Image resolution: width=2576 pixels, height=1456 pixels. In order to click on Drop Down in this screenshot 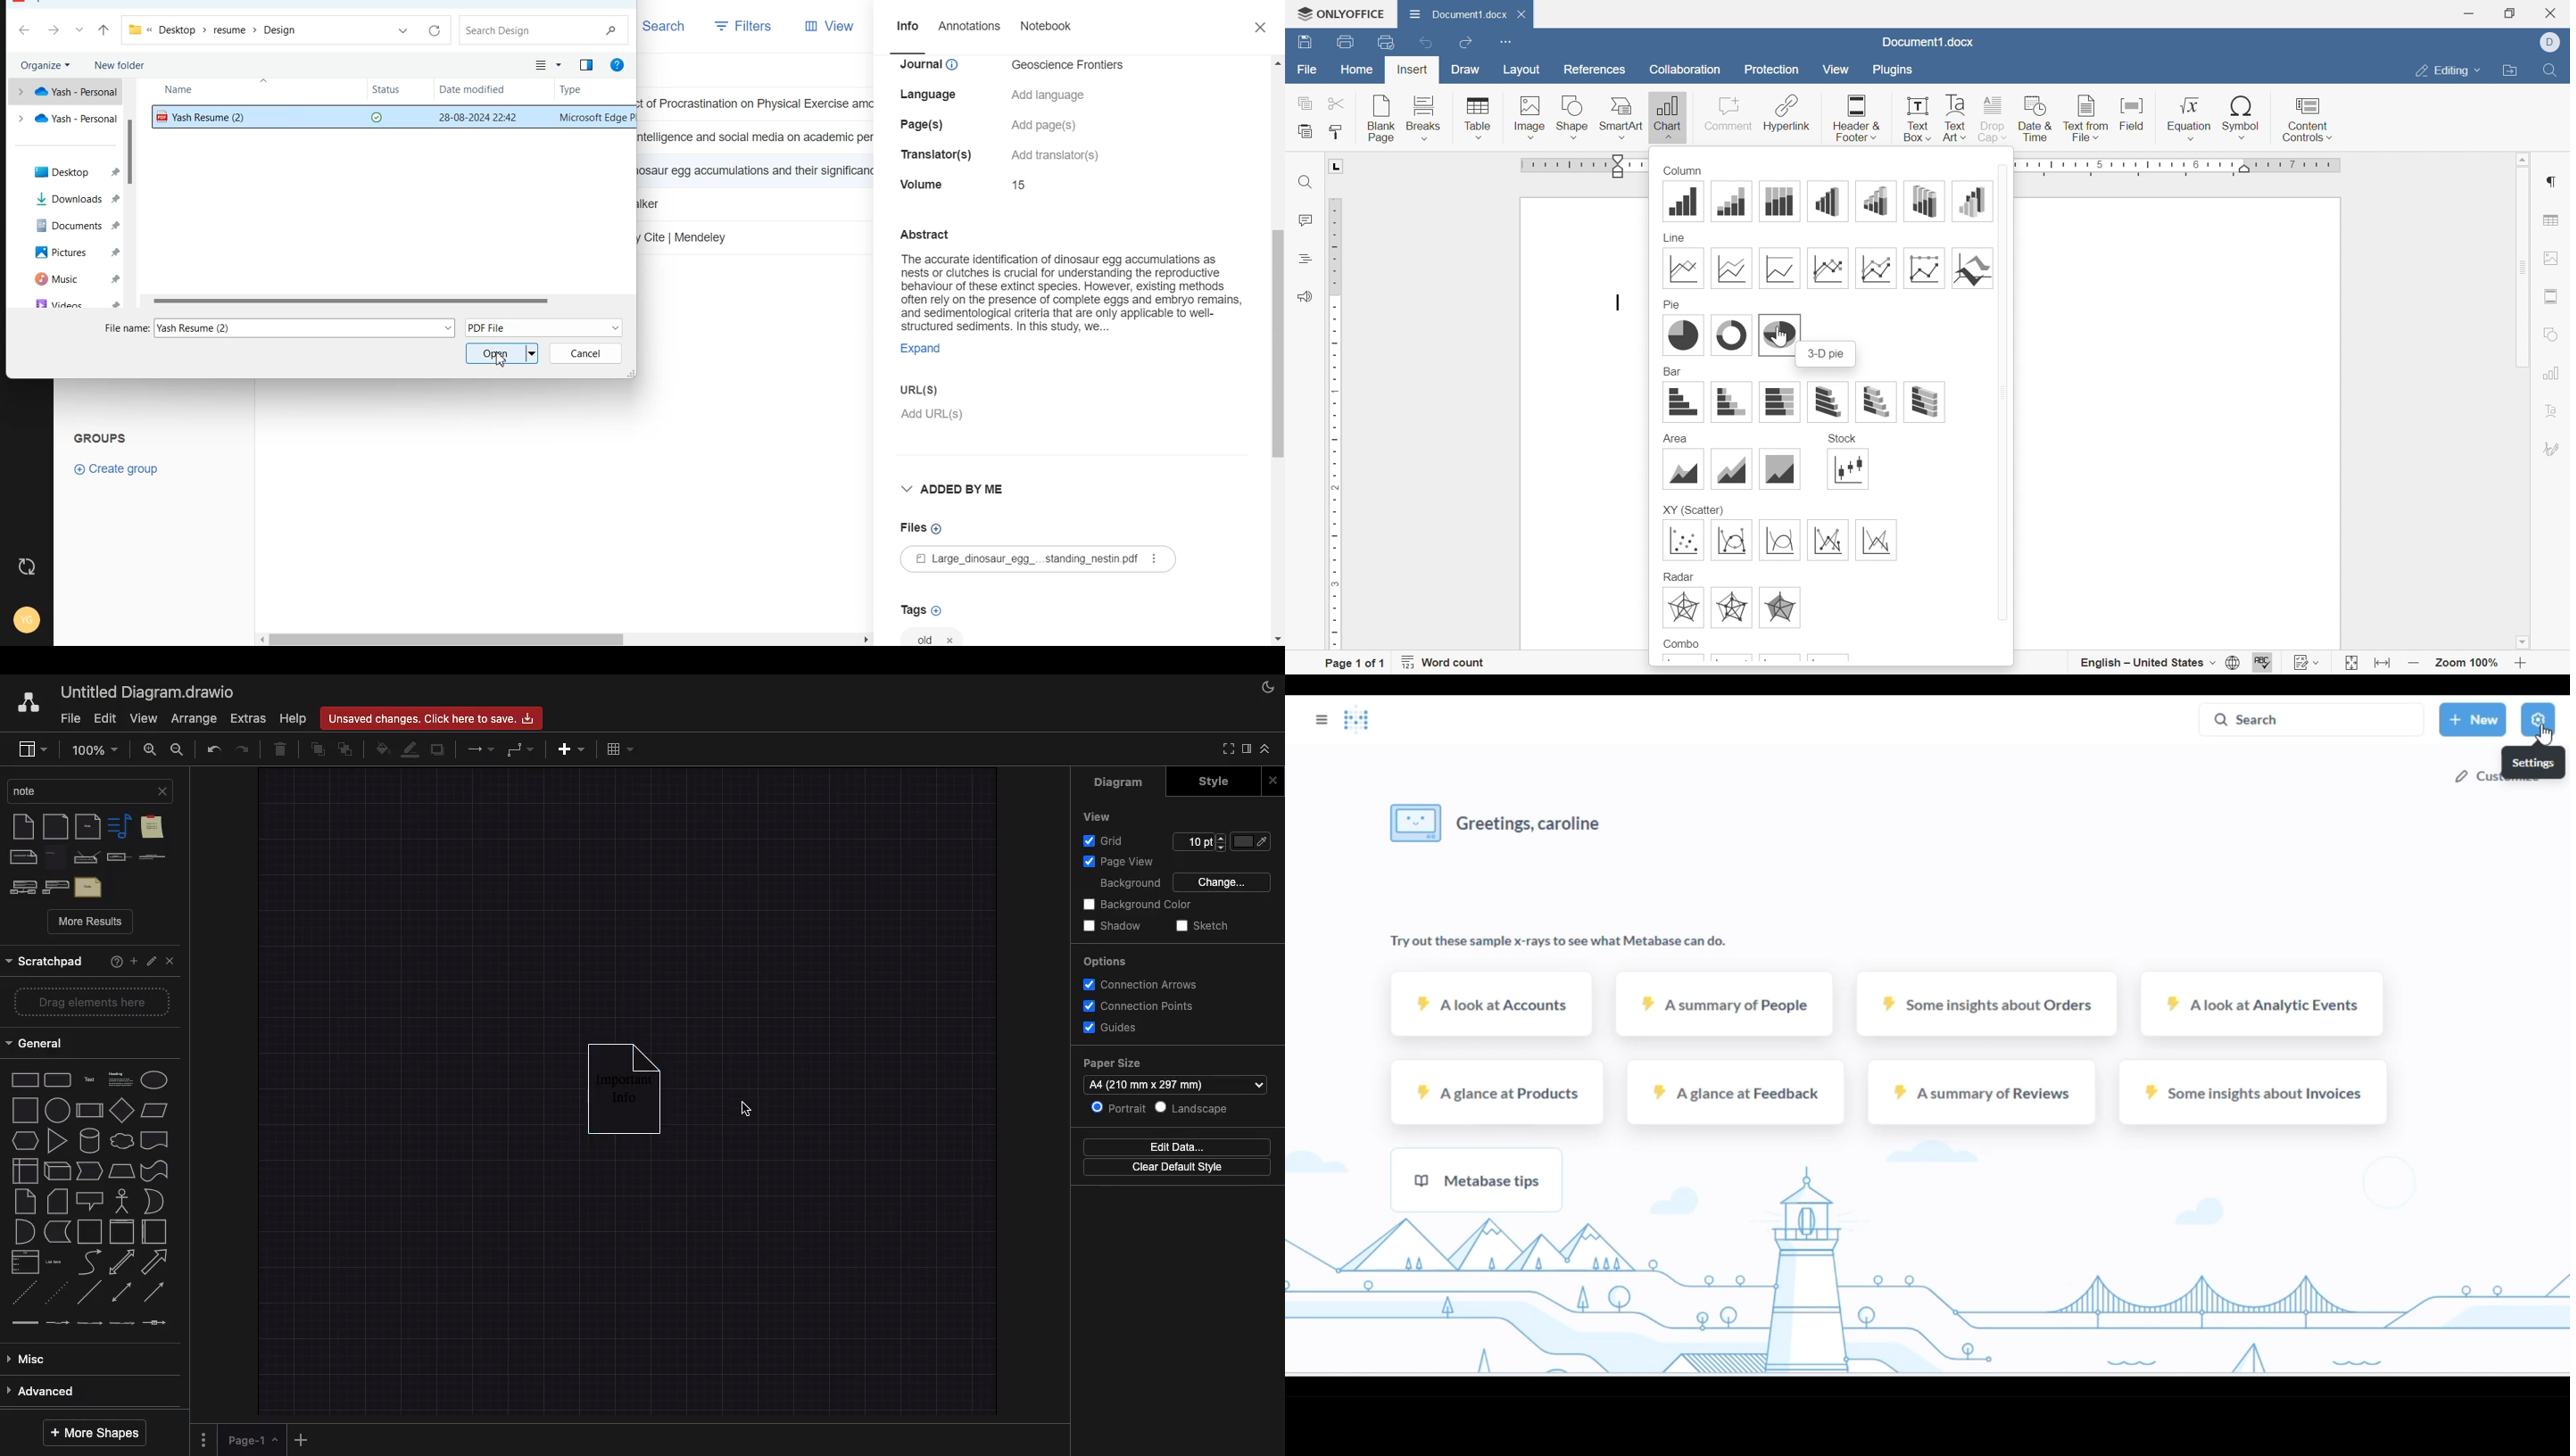, I will do `click(2320, 662)`.